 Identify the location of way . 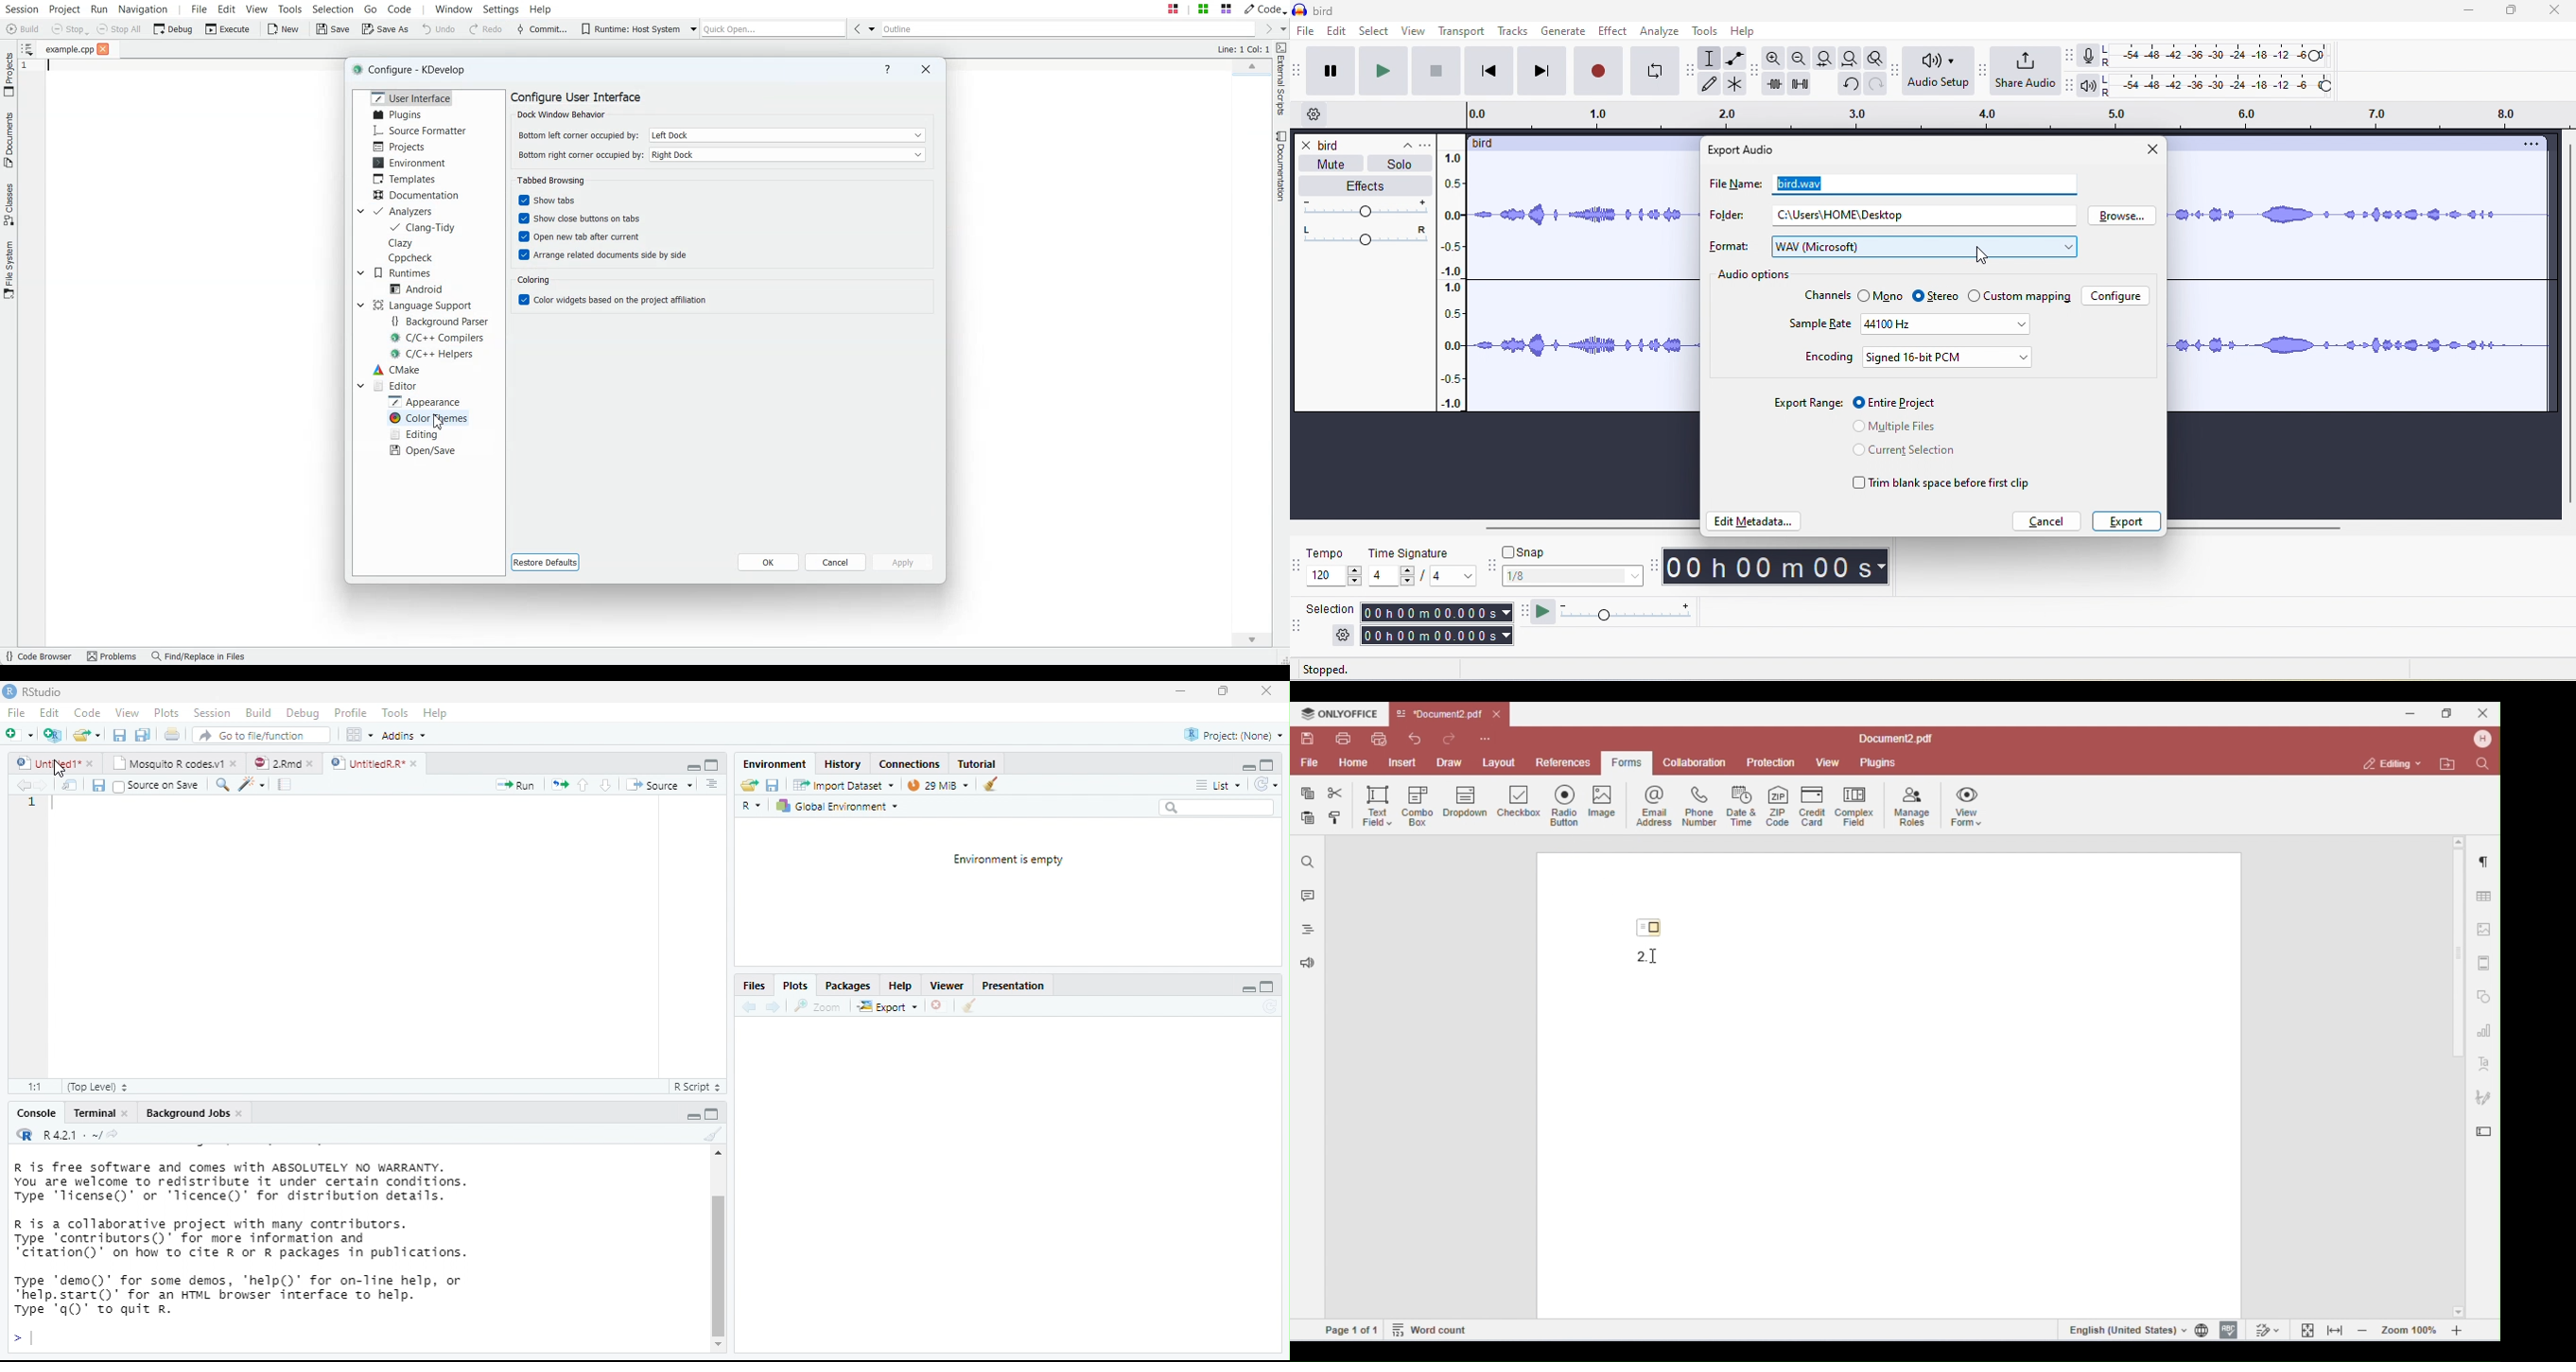
(1924, 248).